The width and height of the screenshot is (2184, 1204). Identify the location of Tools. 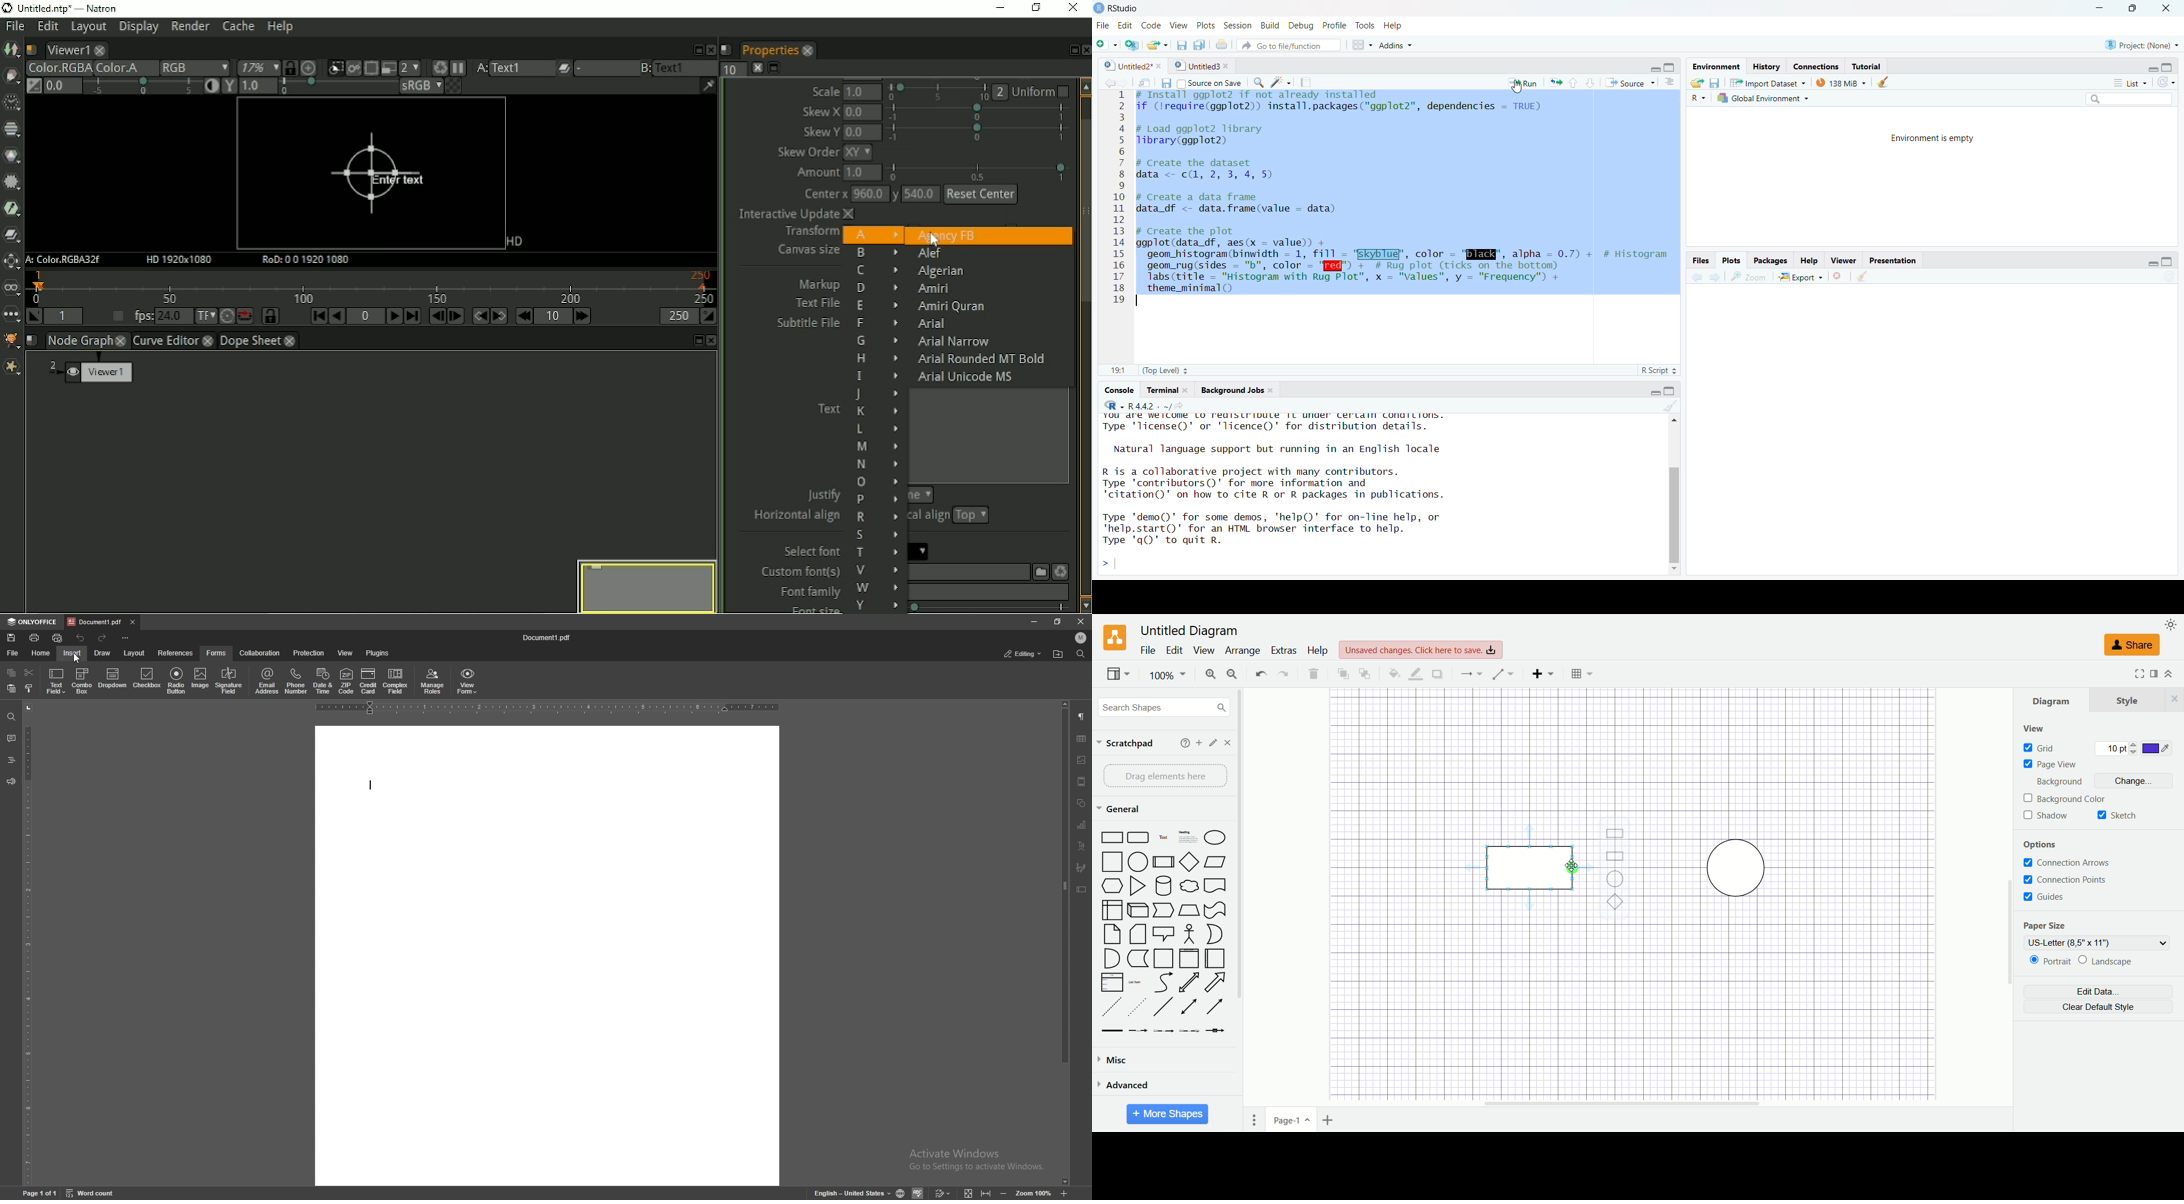
(1363, 24).